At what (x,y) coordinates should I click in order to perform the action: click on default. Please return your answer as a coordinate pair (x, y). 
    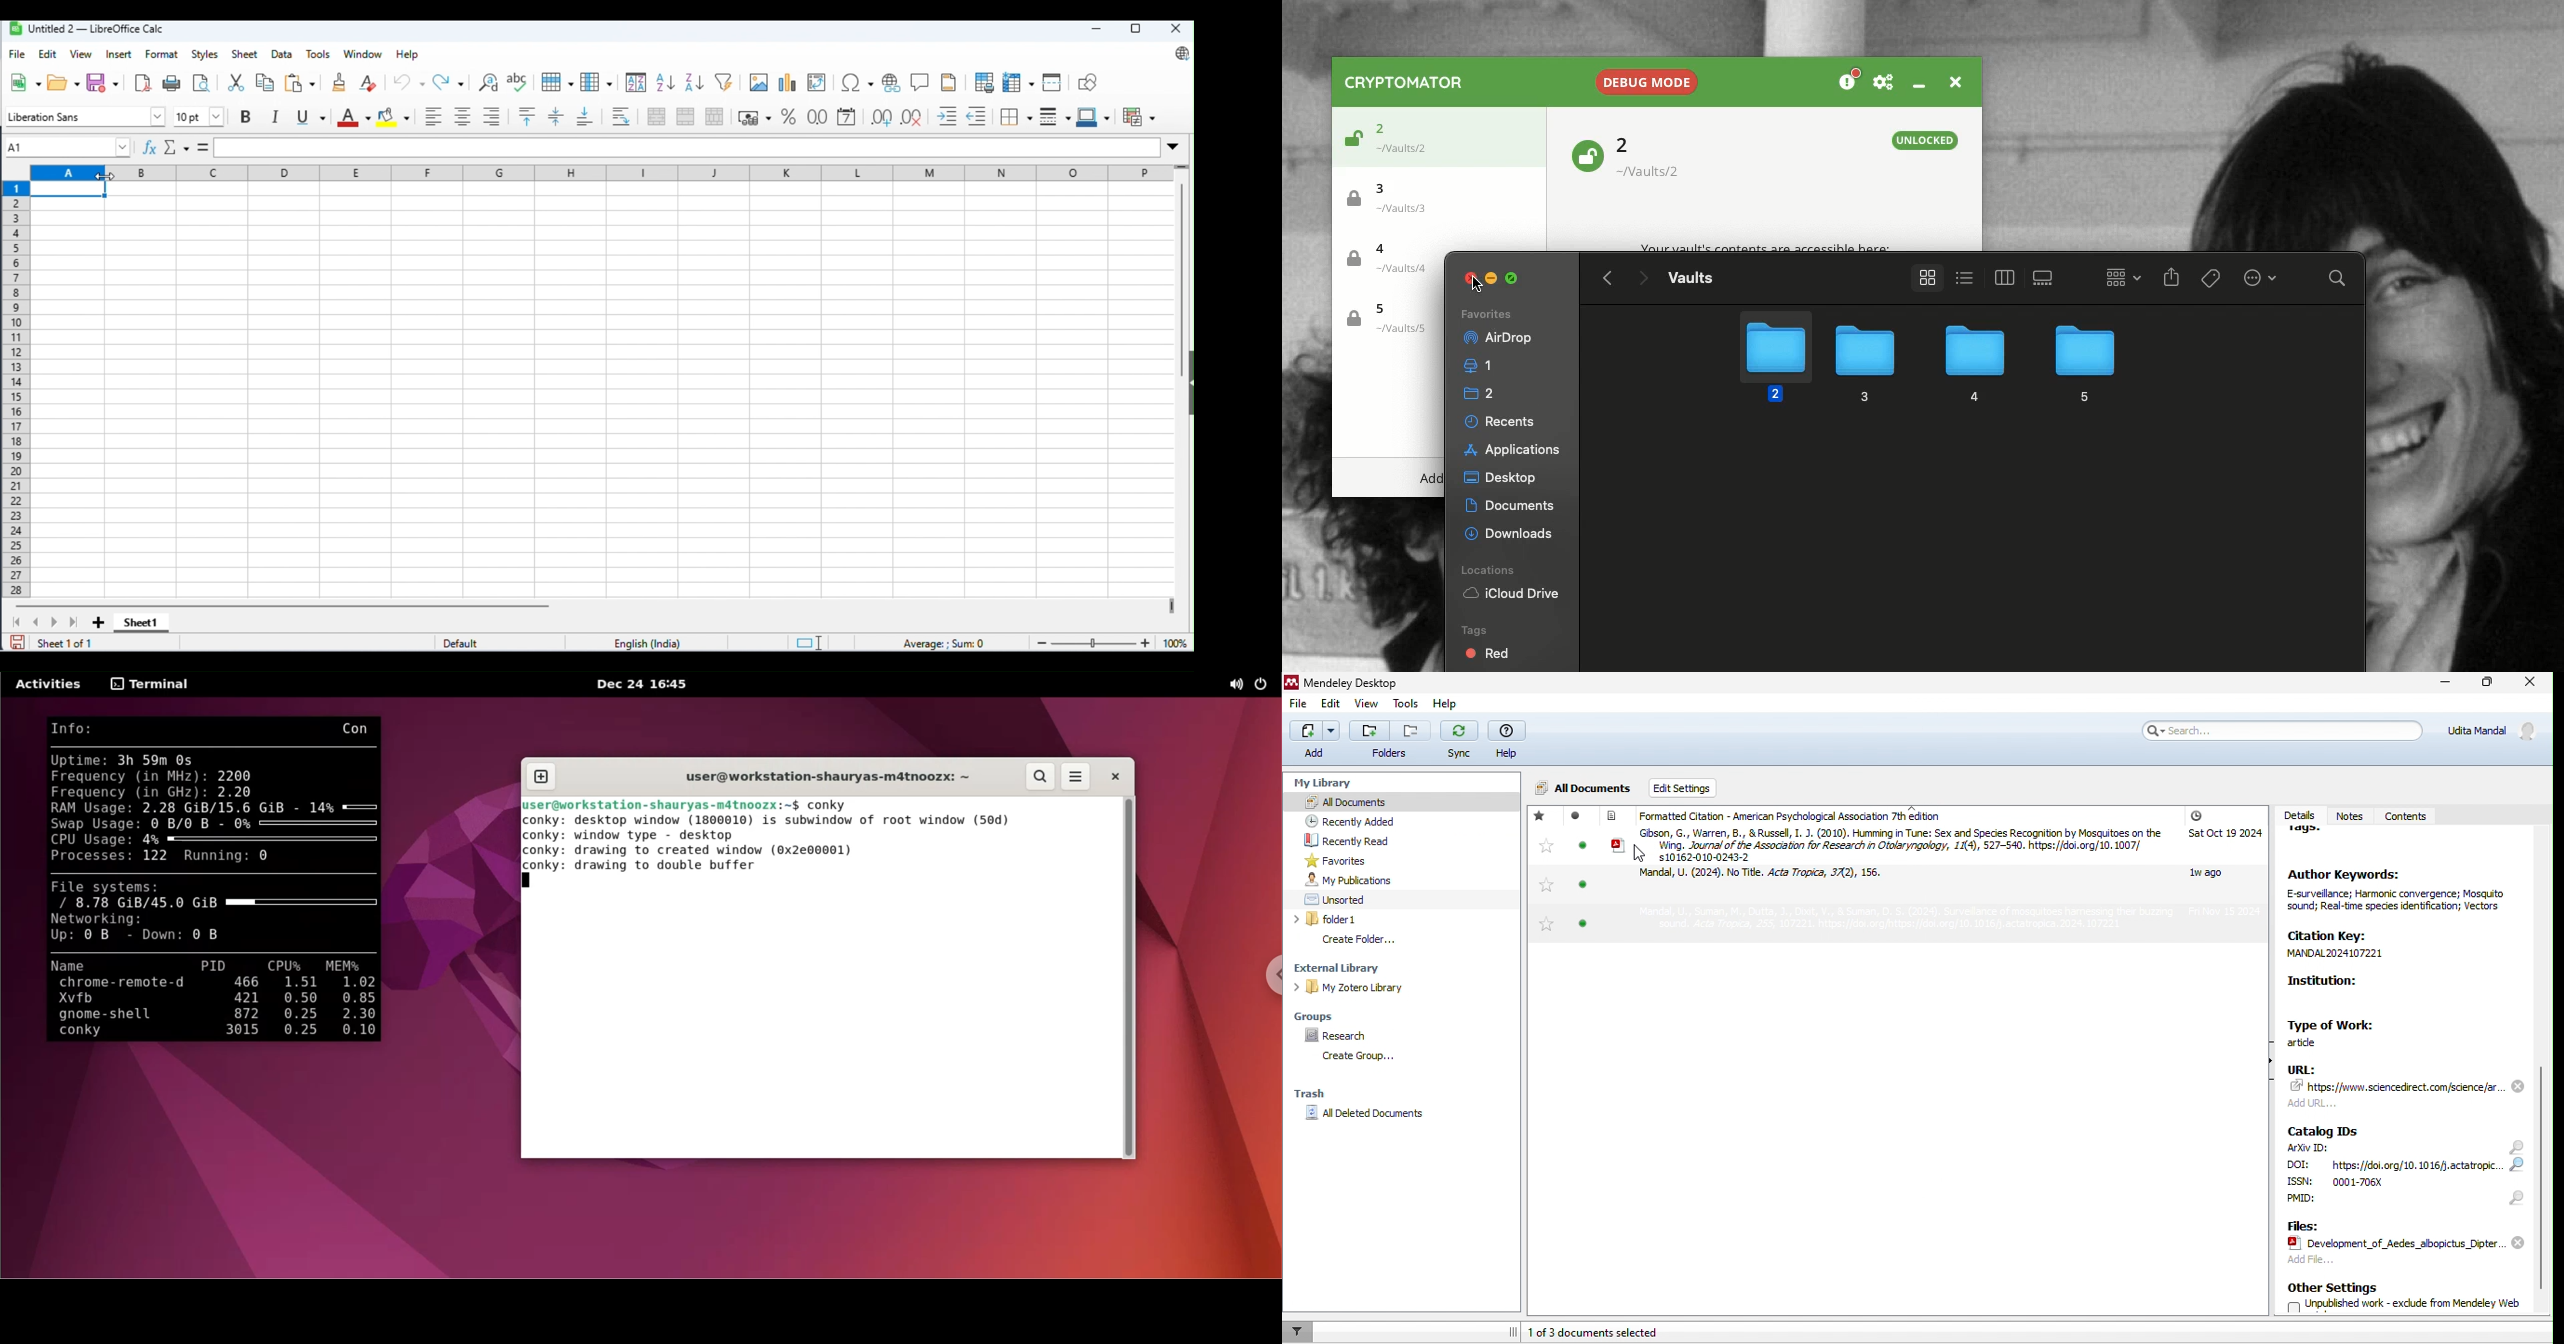
    Looking at the image, I should click on (467, 643).